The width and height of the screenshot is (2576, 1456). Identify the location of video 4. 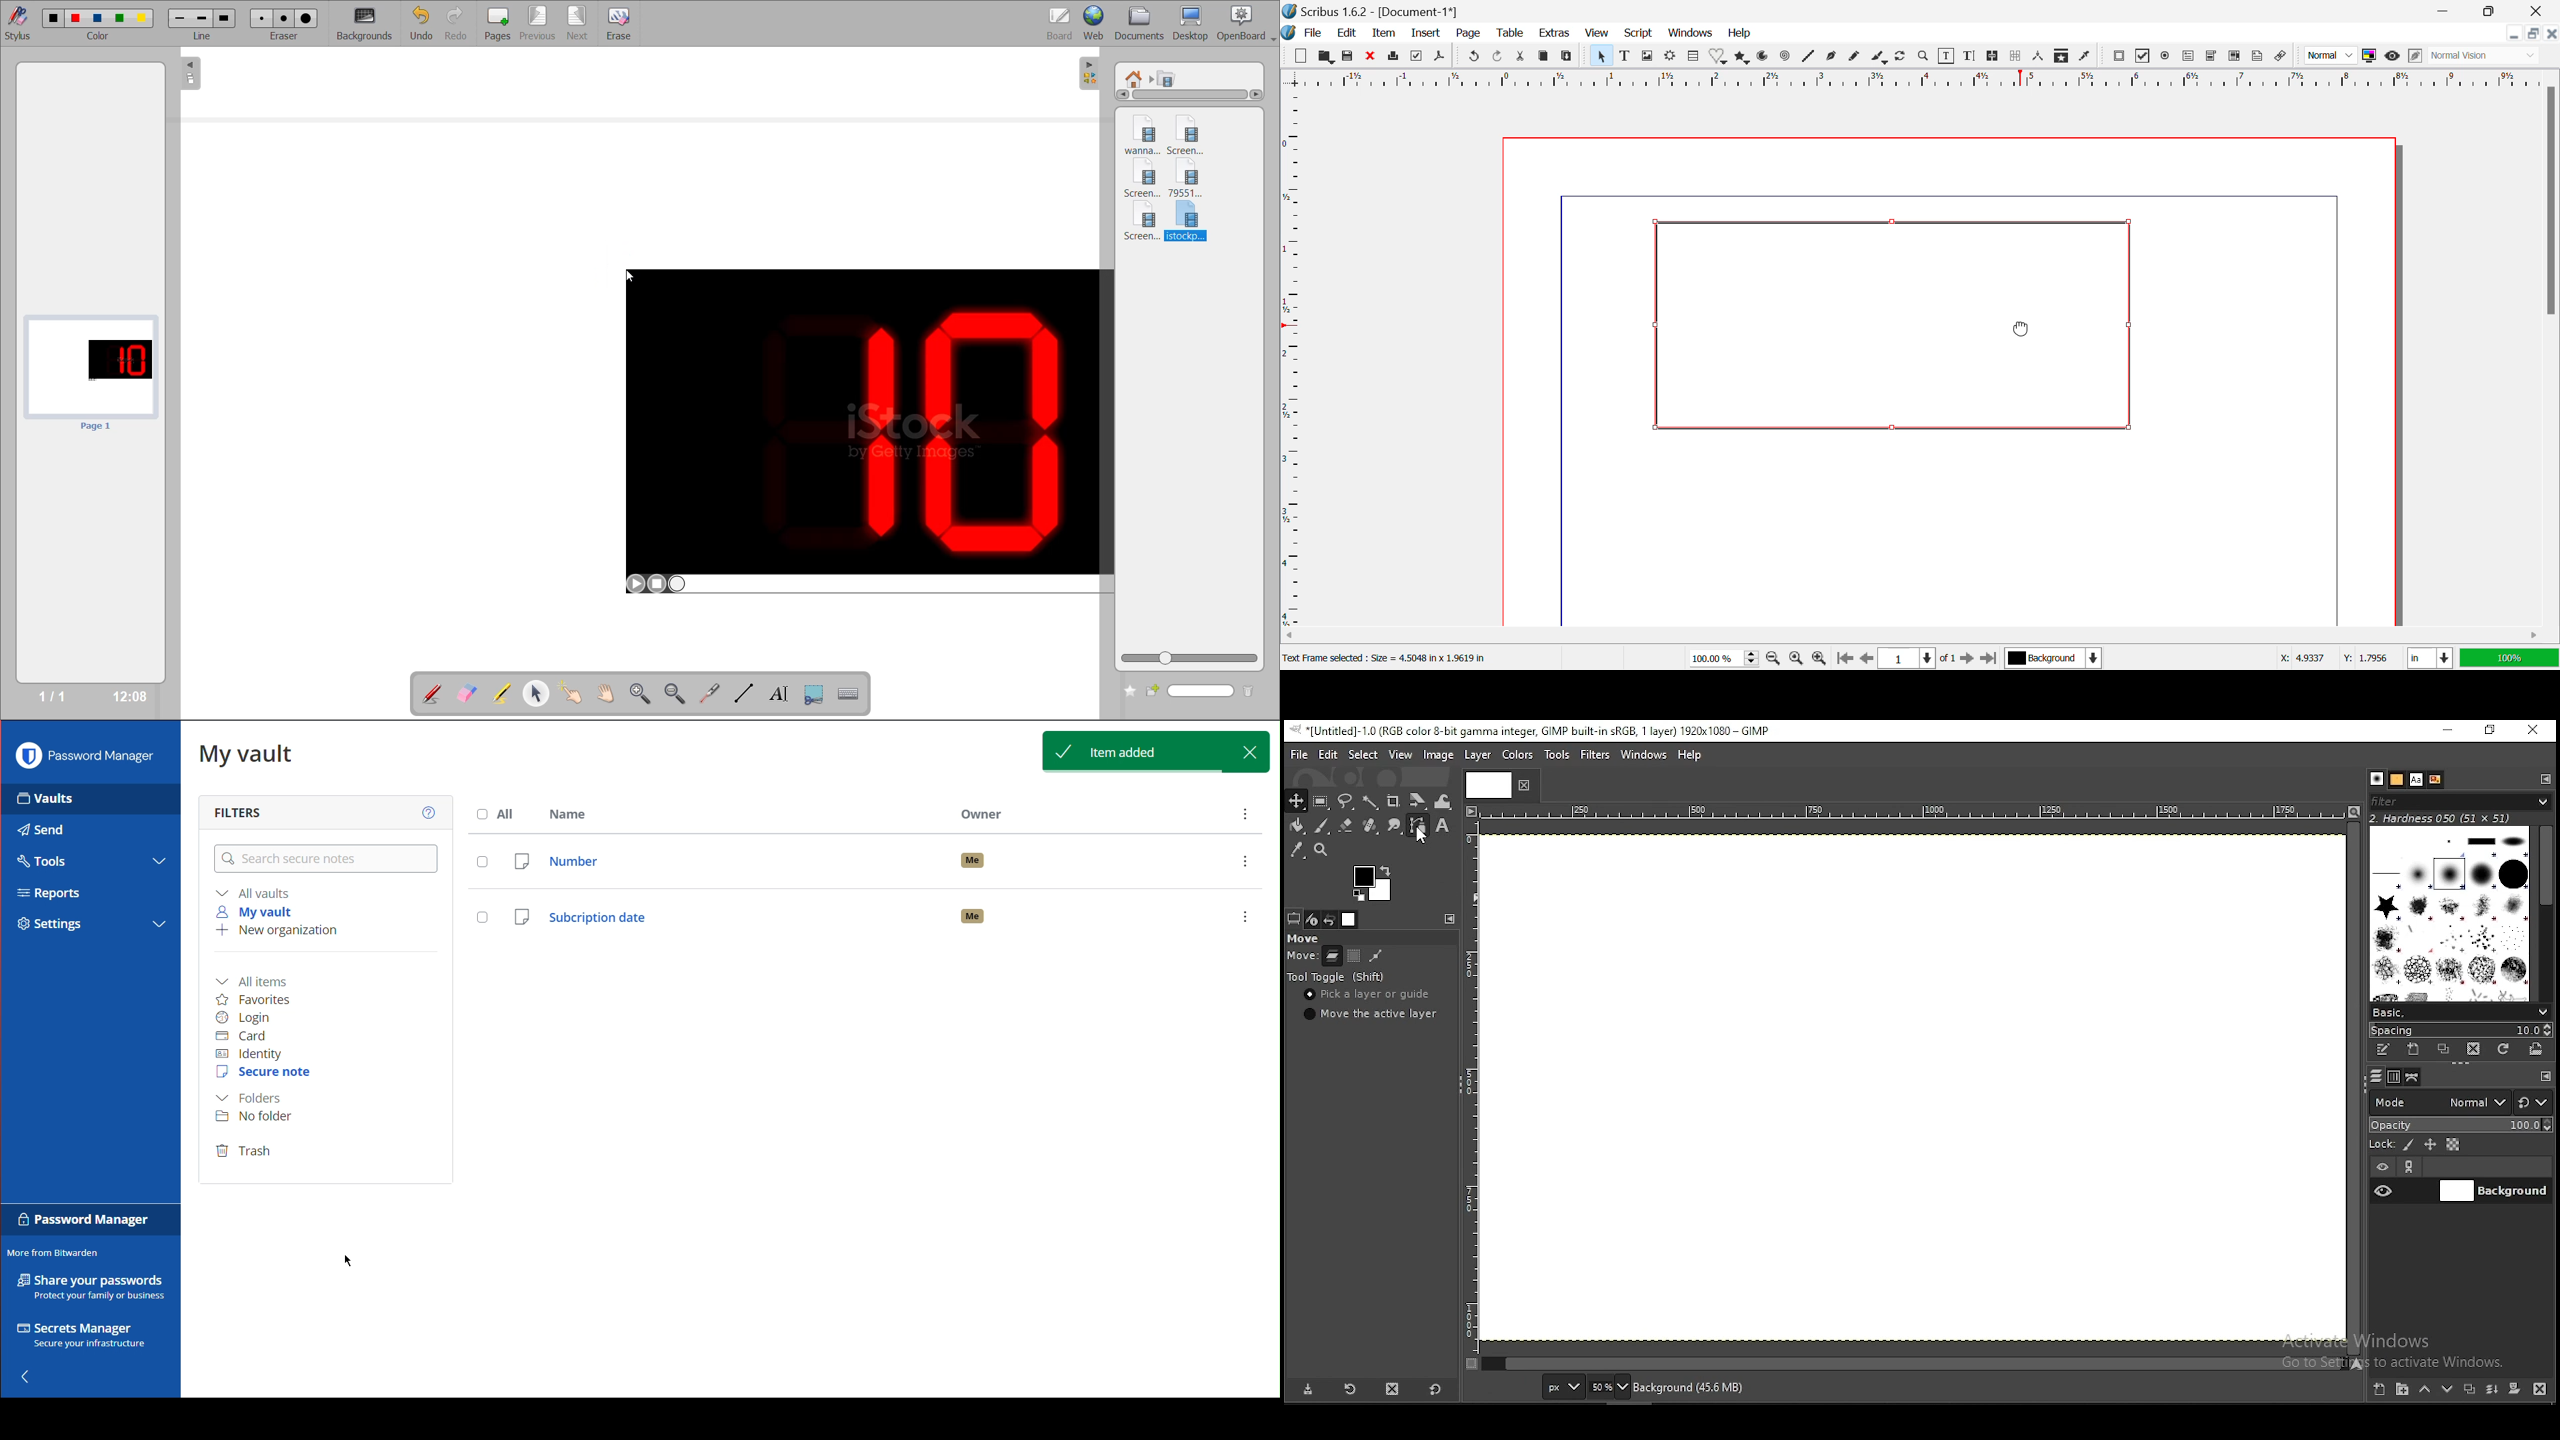
(1192, 178).